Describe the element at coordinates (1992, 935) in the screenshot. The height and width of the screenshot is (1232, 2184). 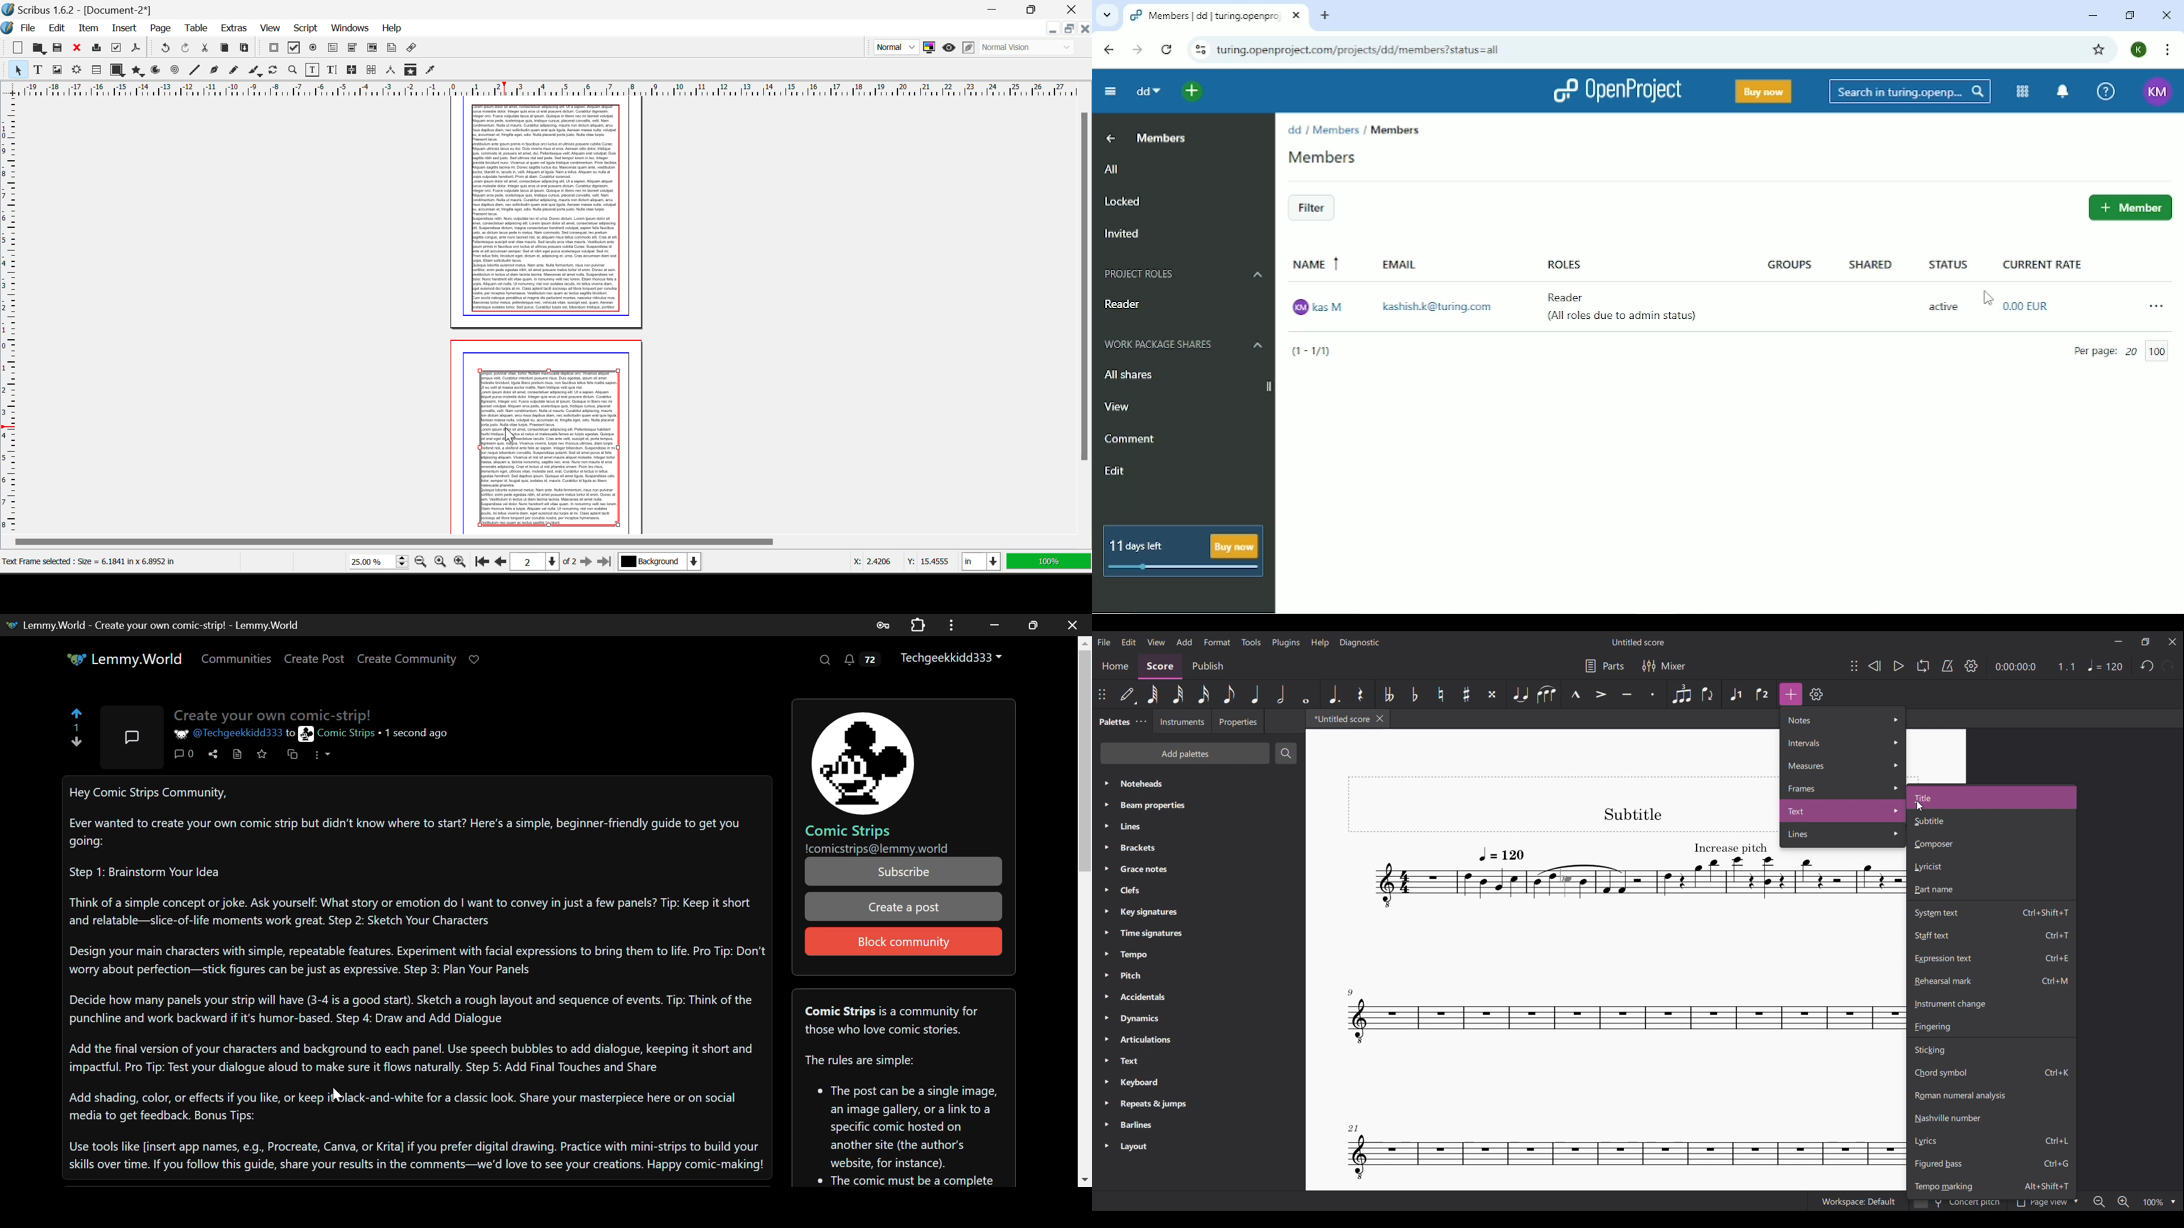
I see `Staff text` at that location.